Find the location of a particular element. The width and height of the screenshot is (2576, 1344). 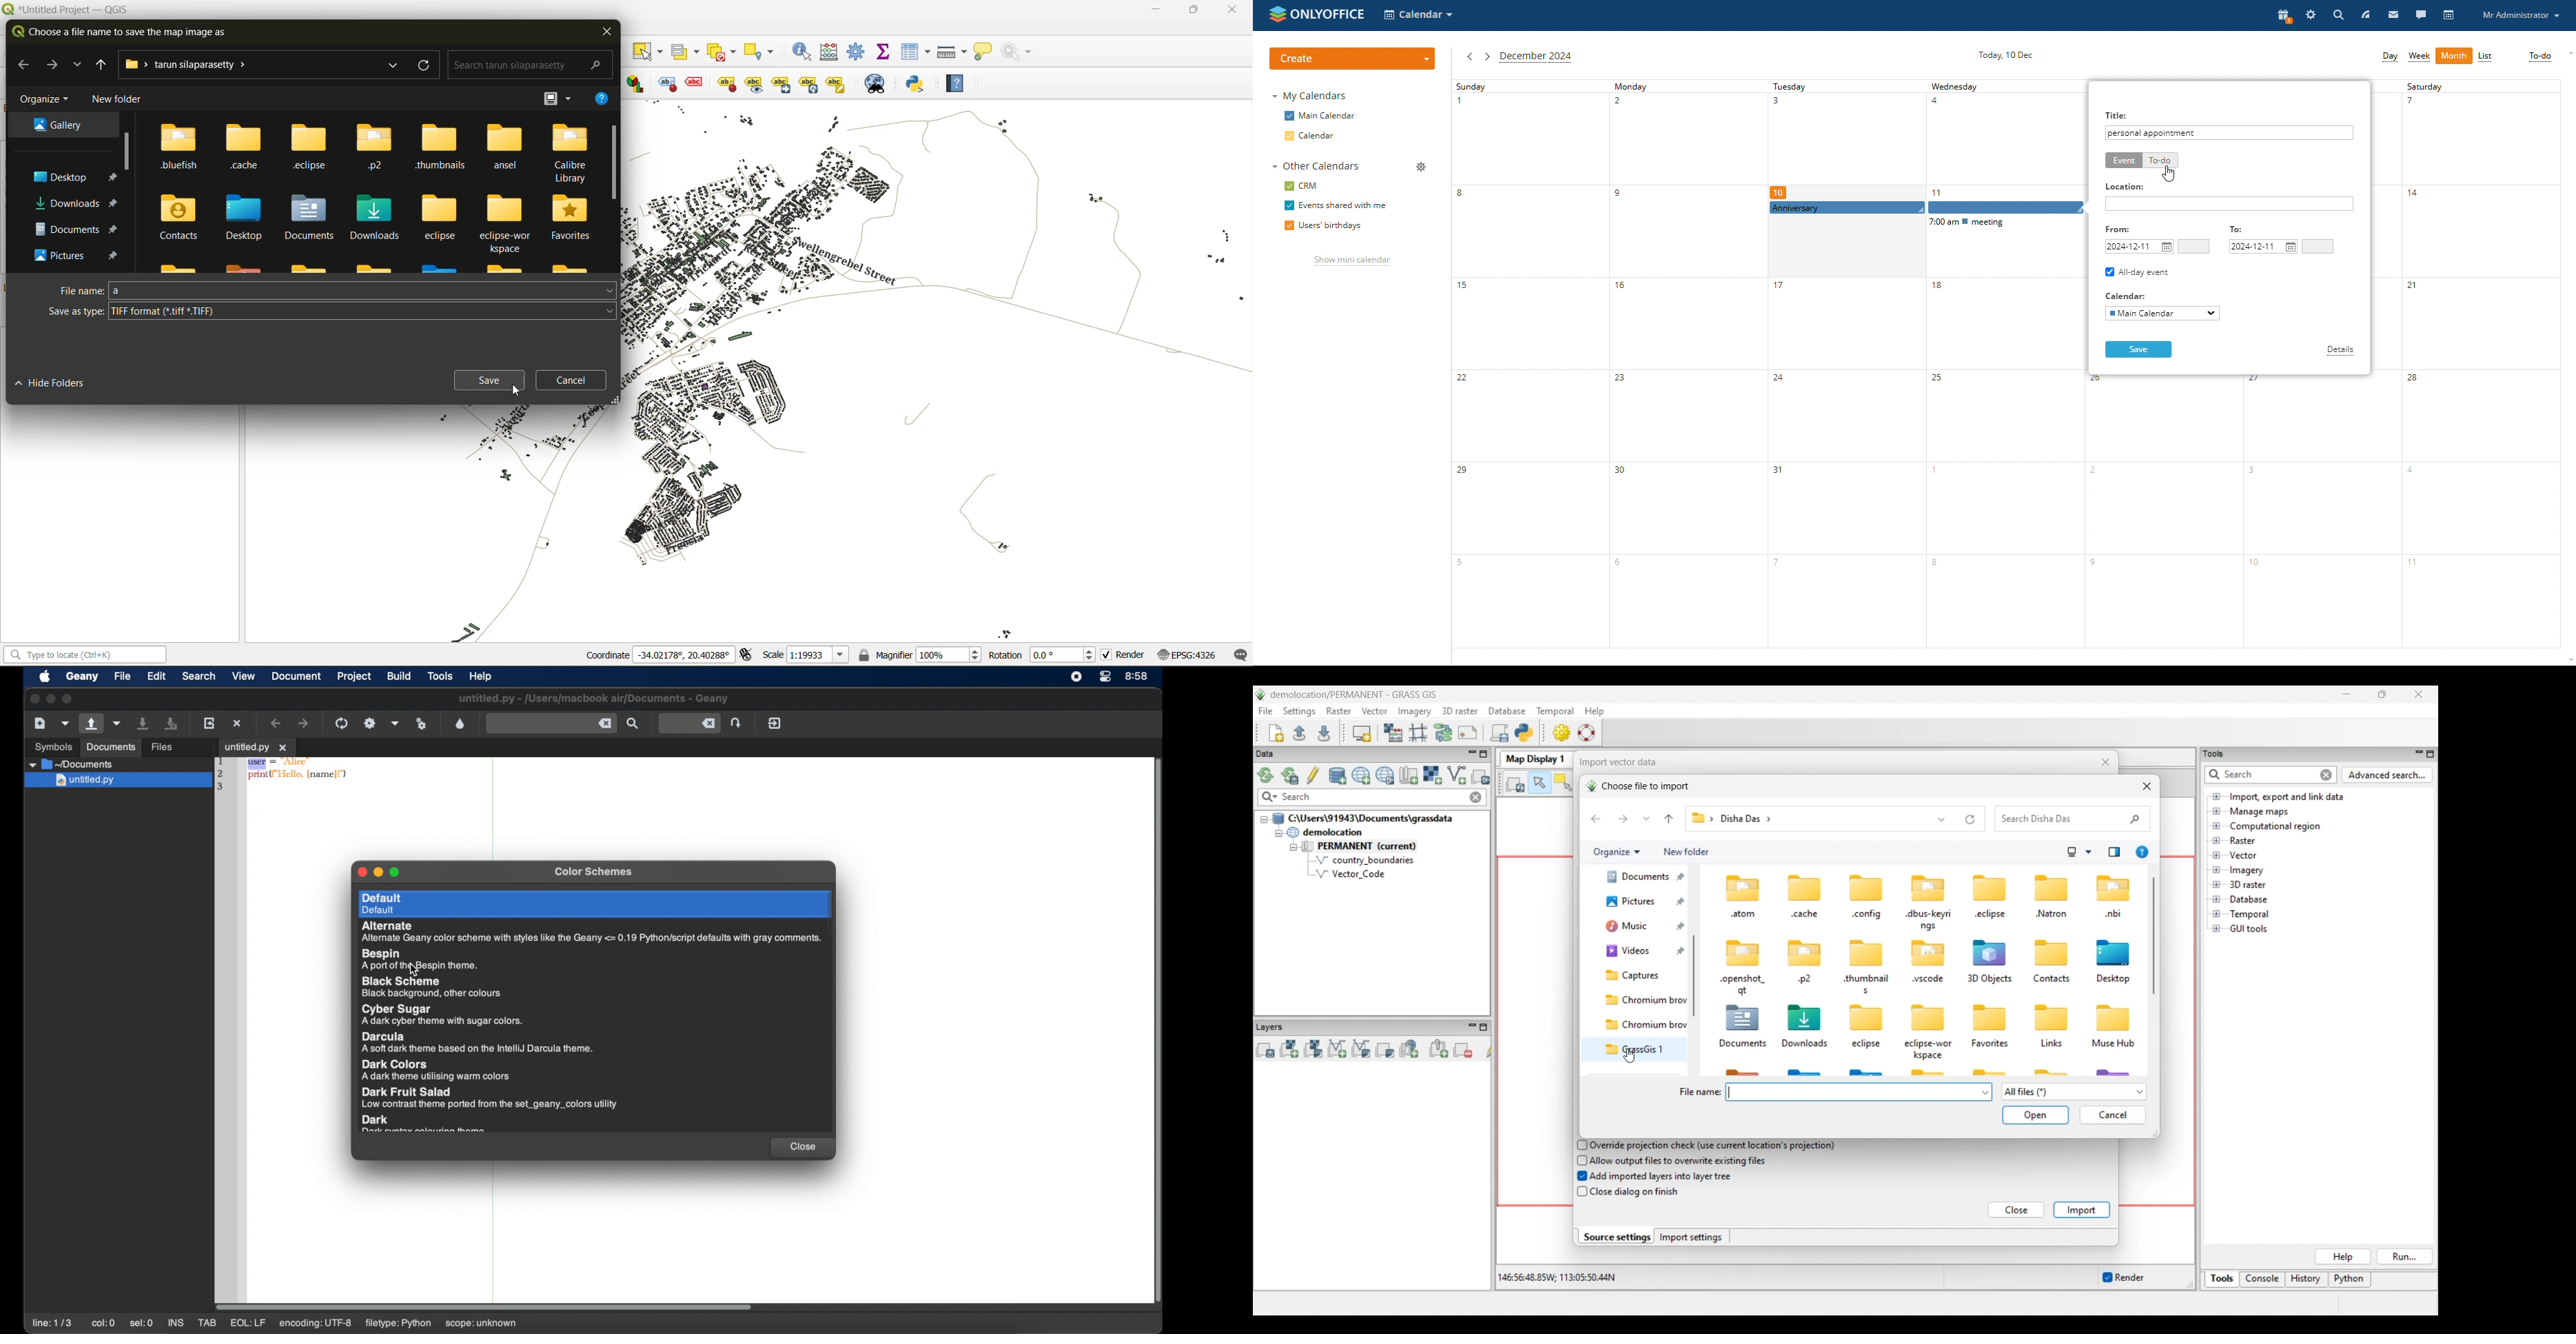

build the current file is located at coordinates (370, 723).